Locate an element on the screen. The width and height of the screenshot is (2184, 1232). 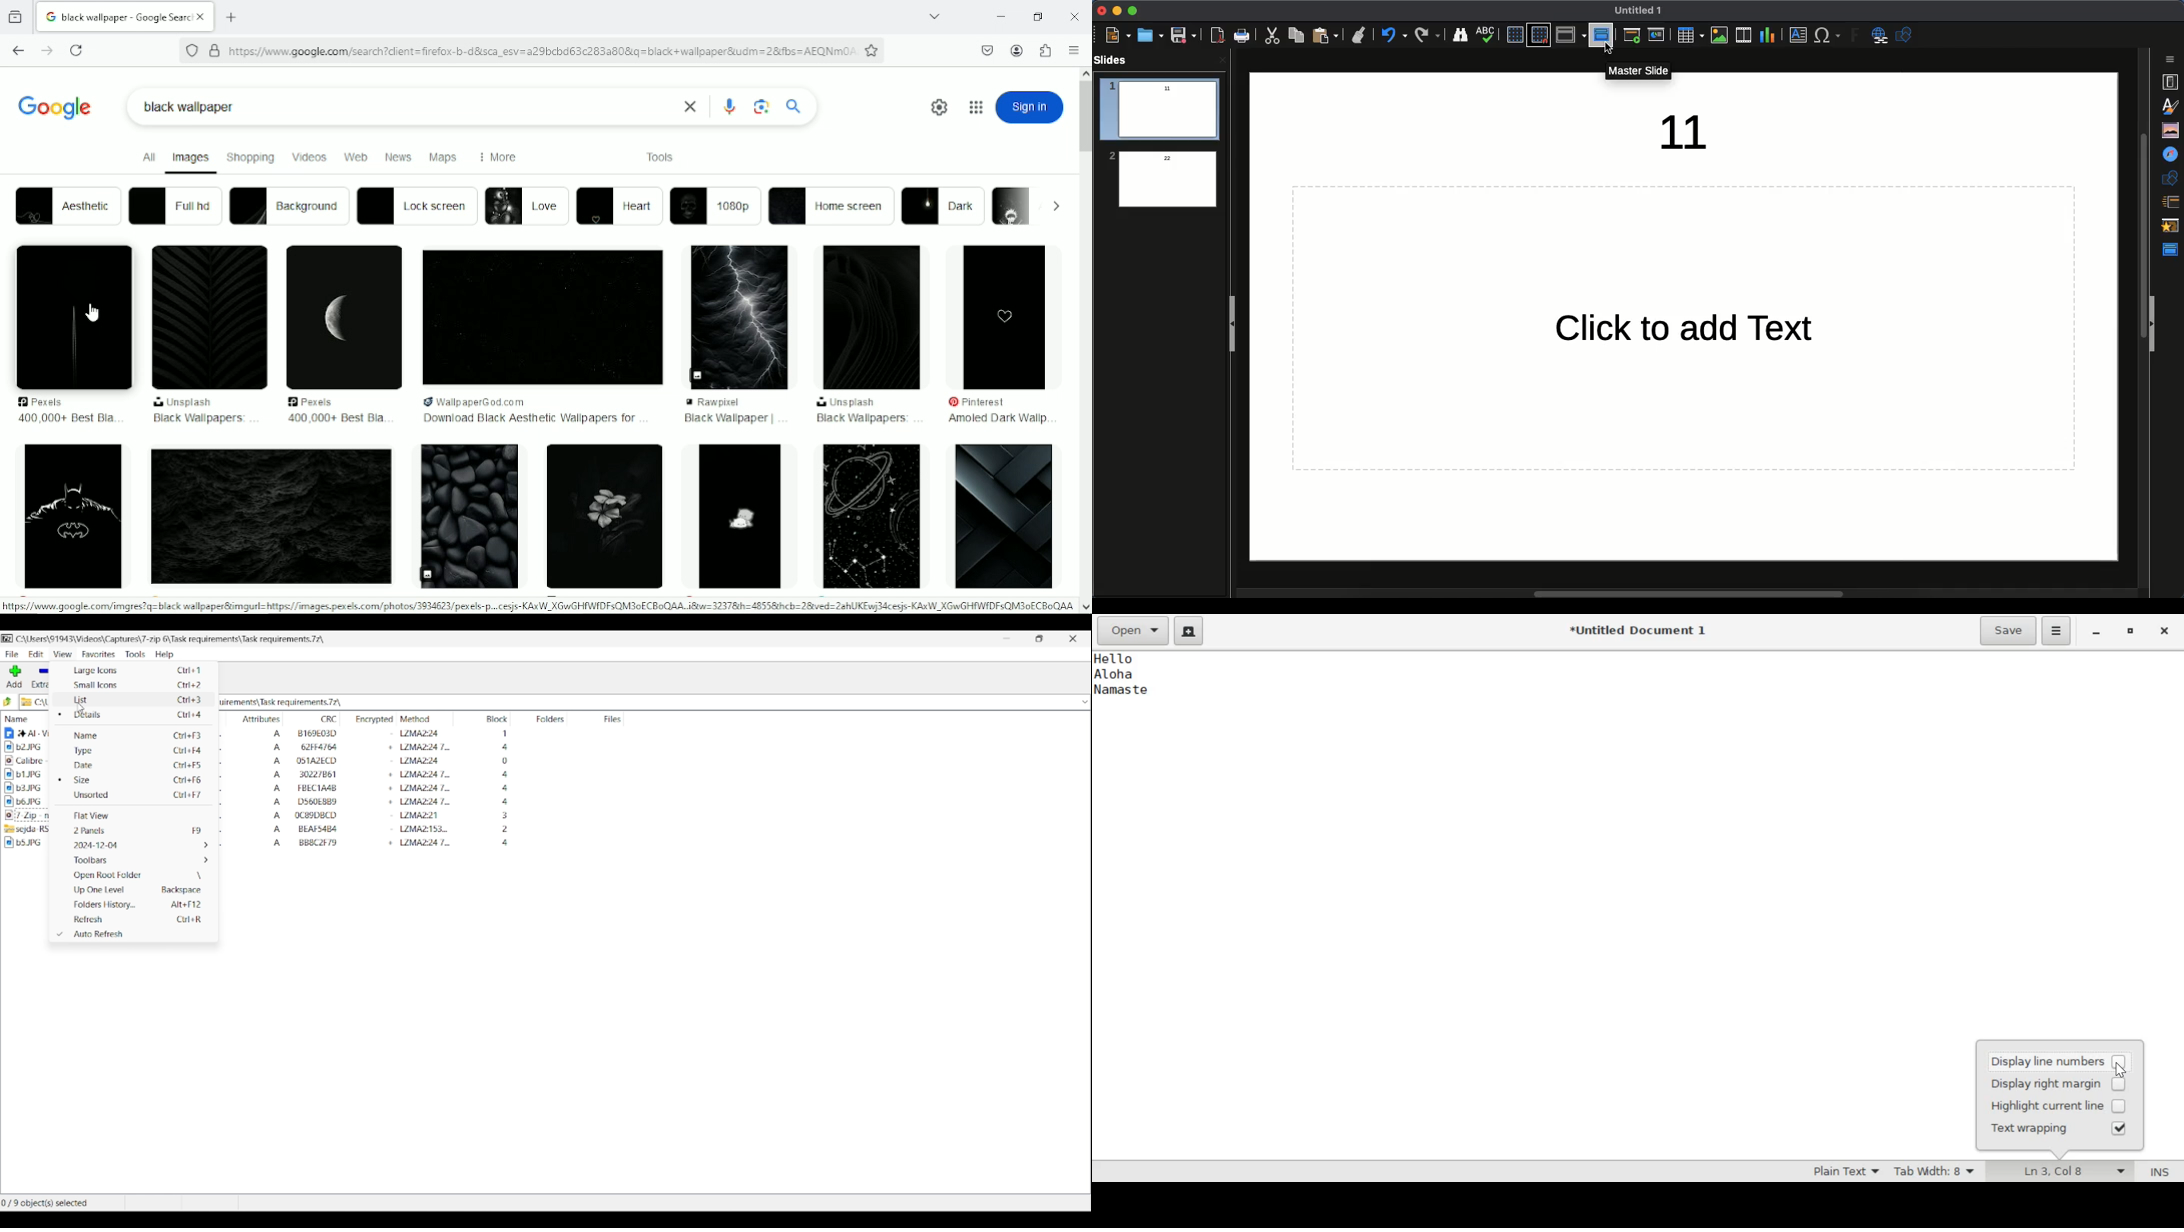
Close is located at coordinates (1075, 15).